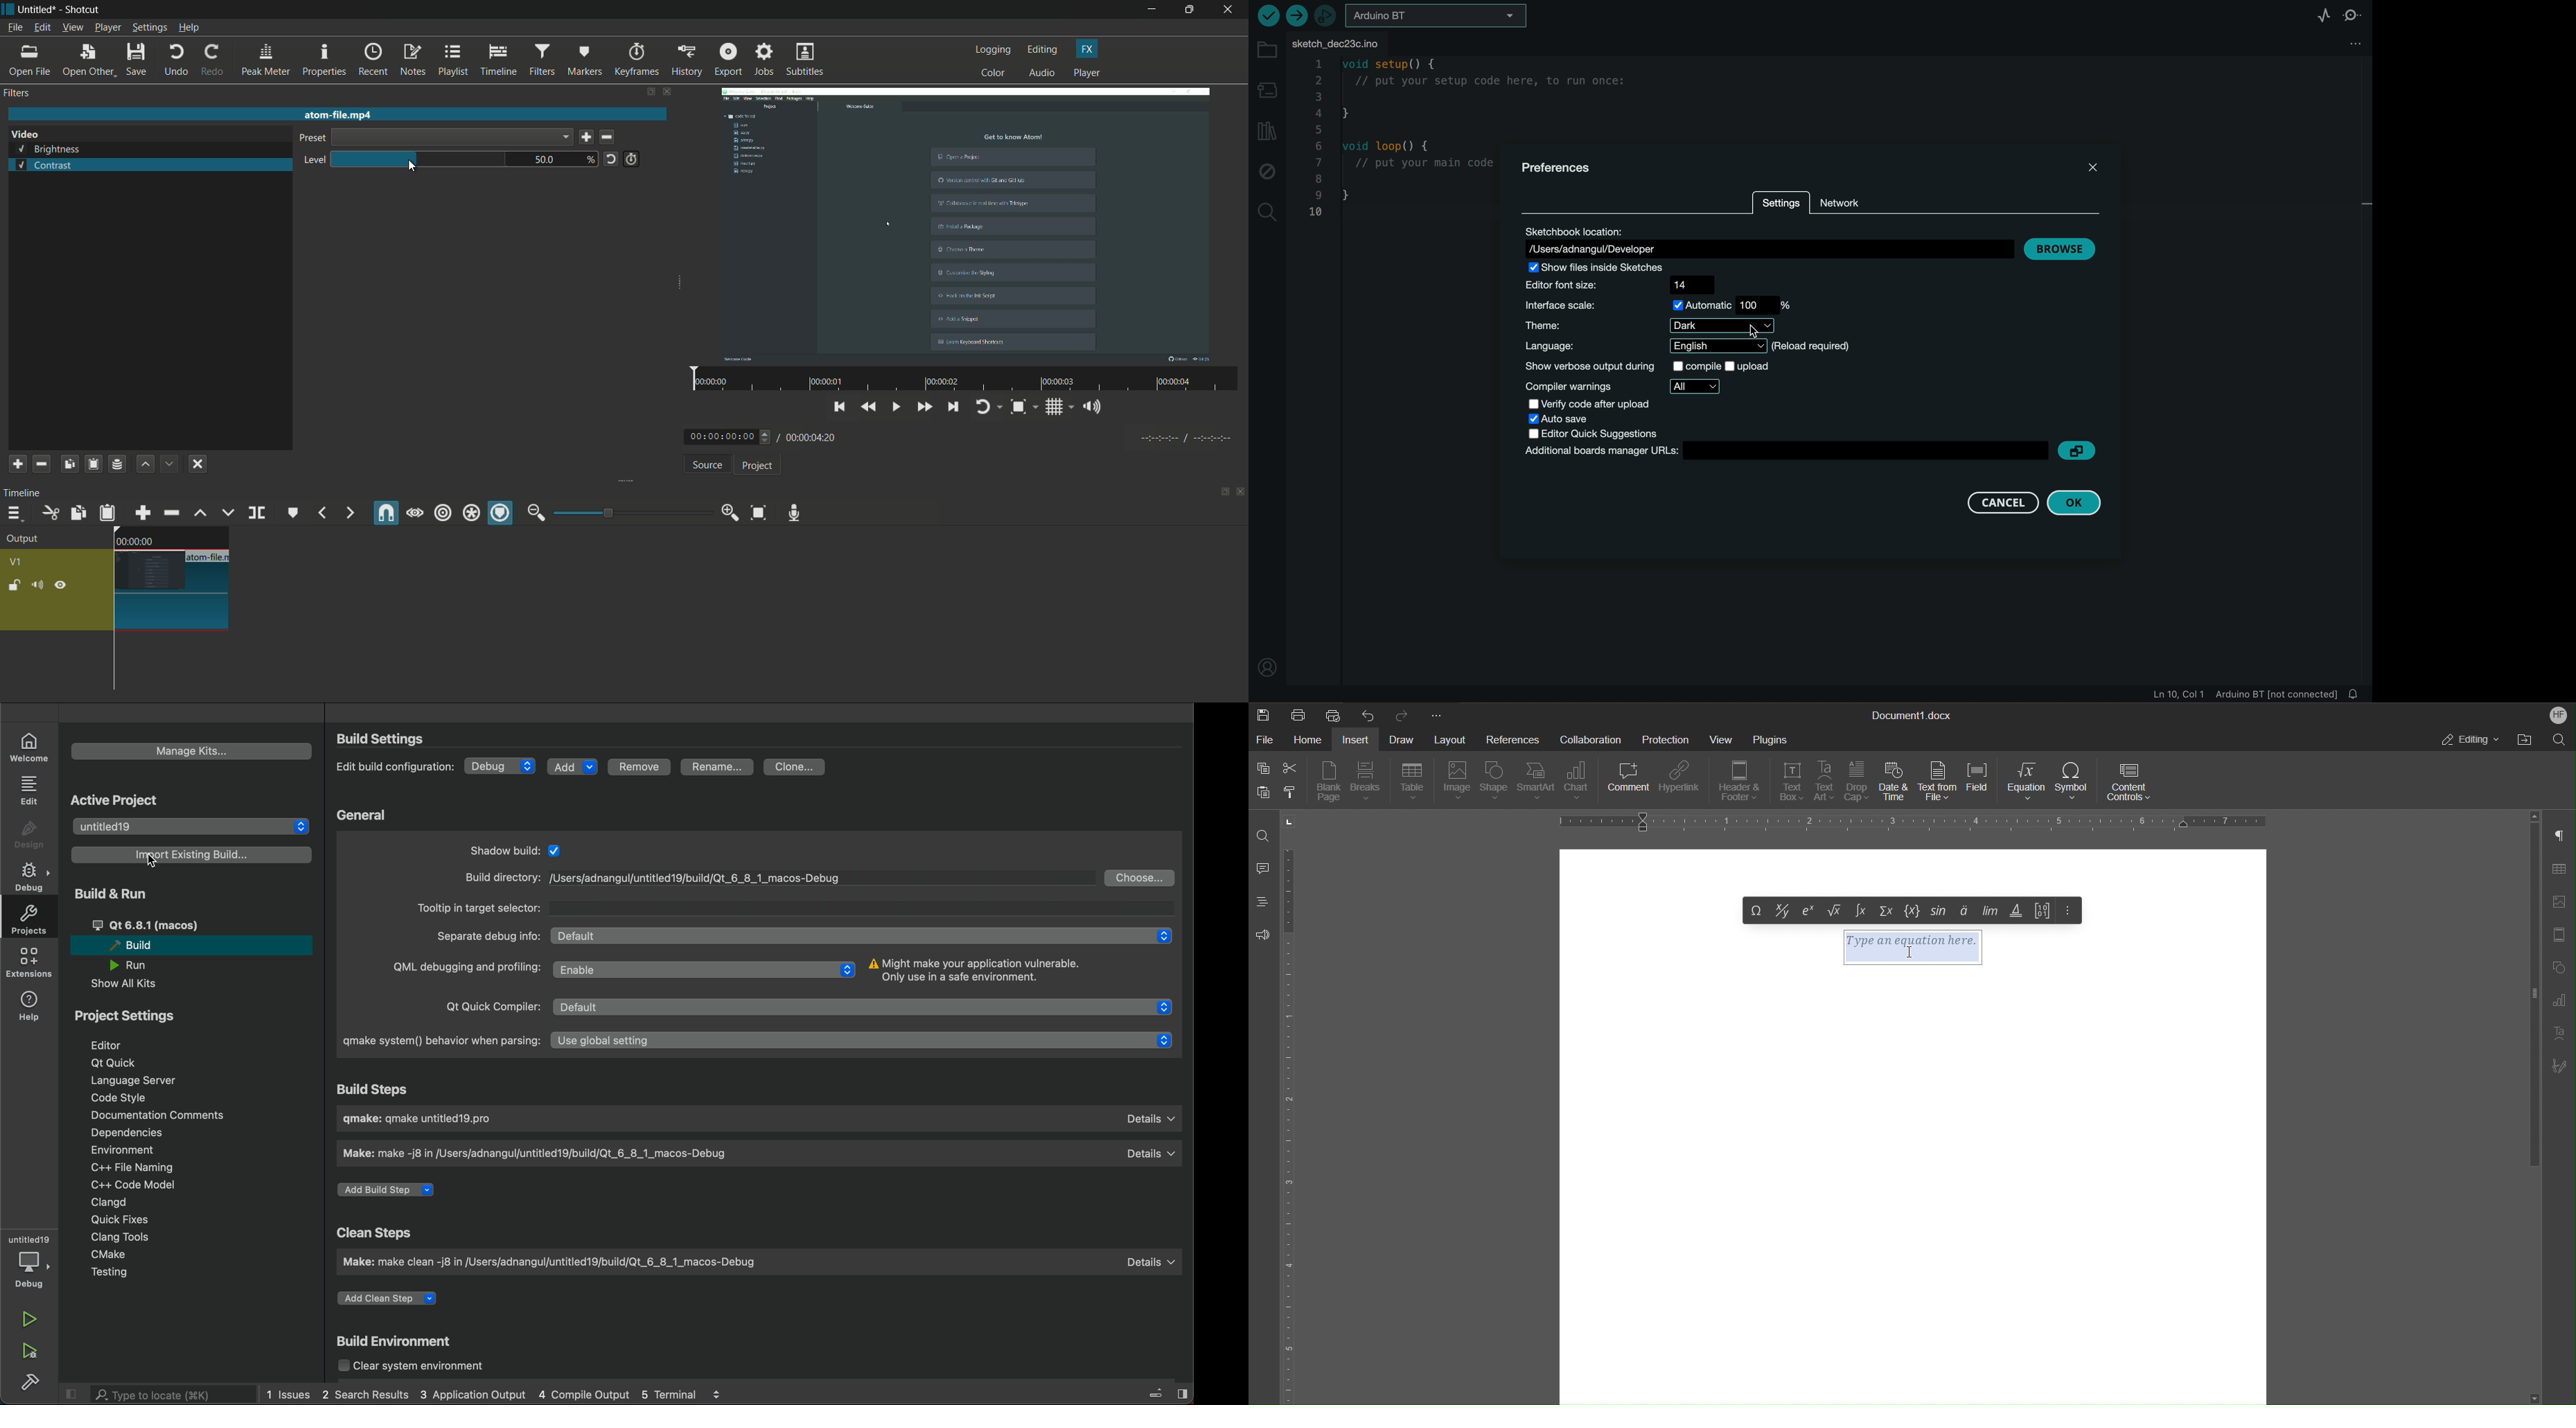 This screenshot has width=2576, height=1428. Describe the element at coordinates (2016, 910) in the screenshot. I see `Operators` at that location.